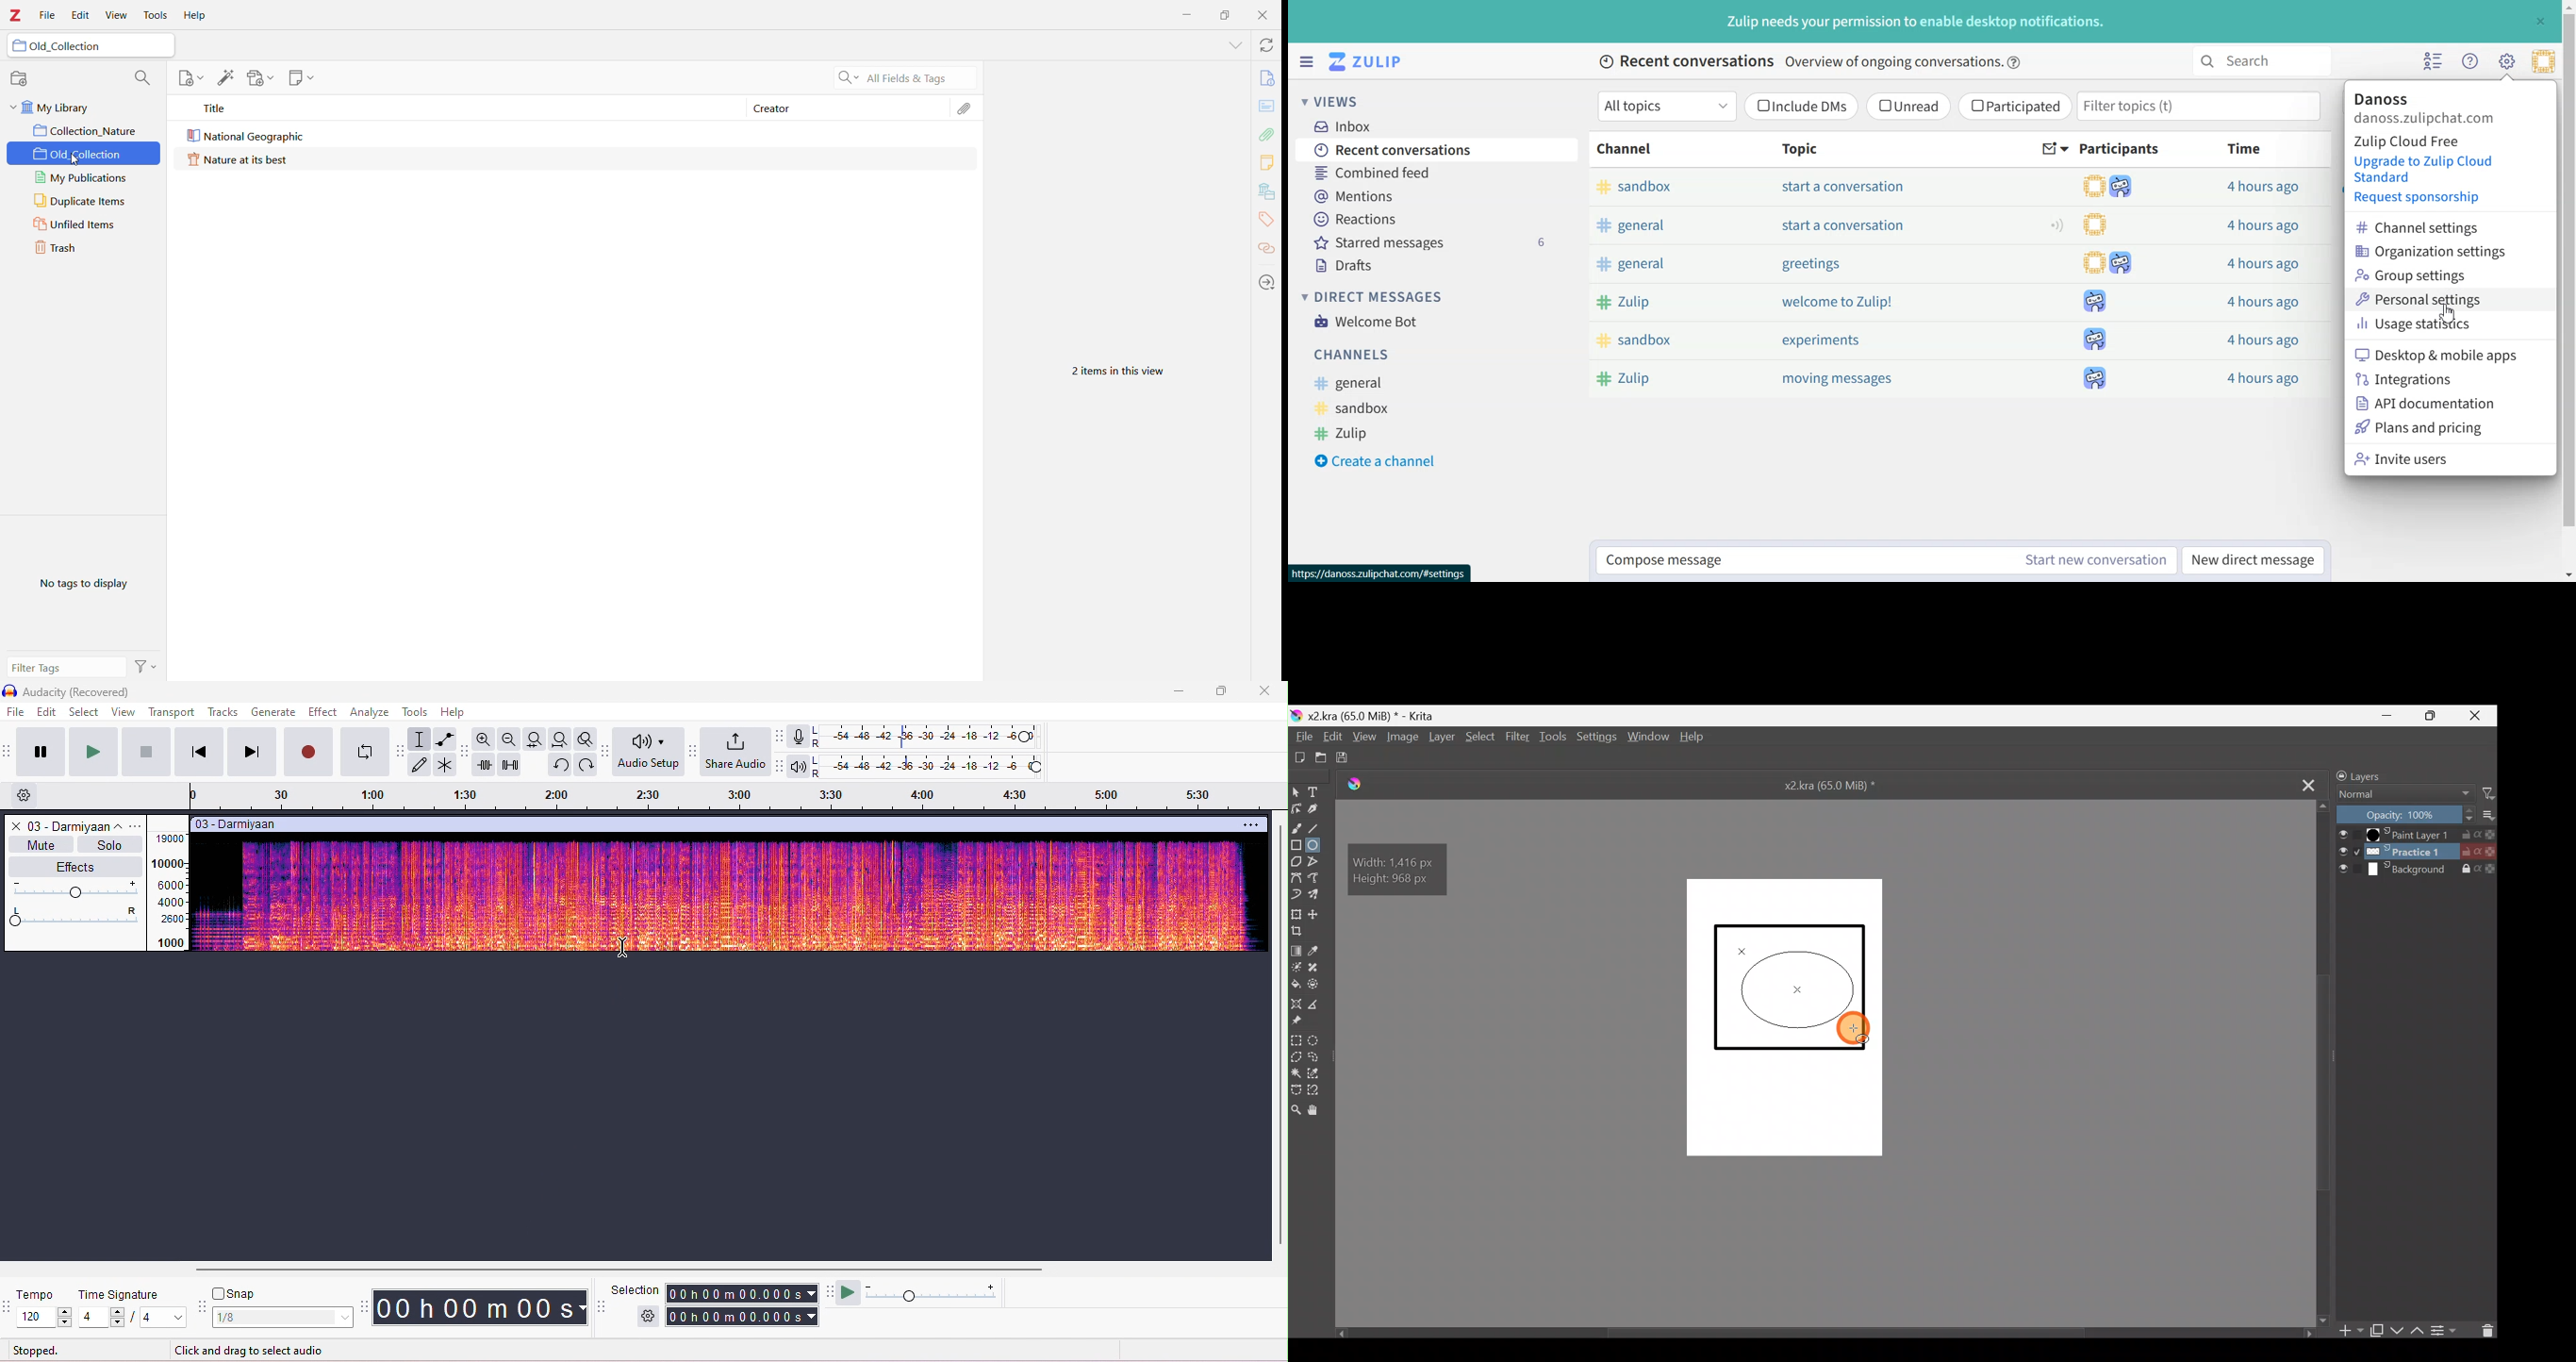 The image size is (2576, 1372). What do you see at coordinates (1442, 740) in the screenshot?
I see `Layer` at bounding box center [1442, 740].